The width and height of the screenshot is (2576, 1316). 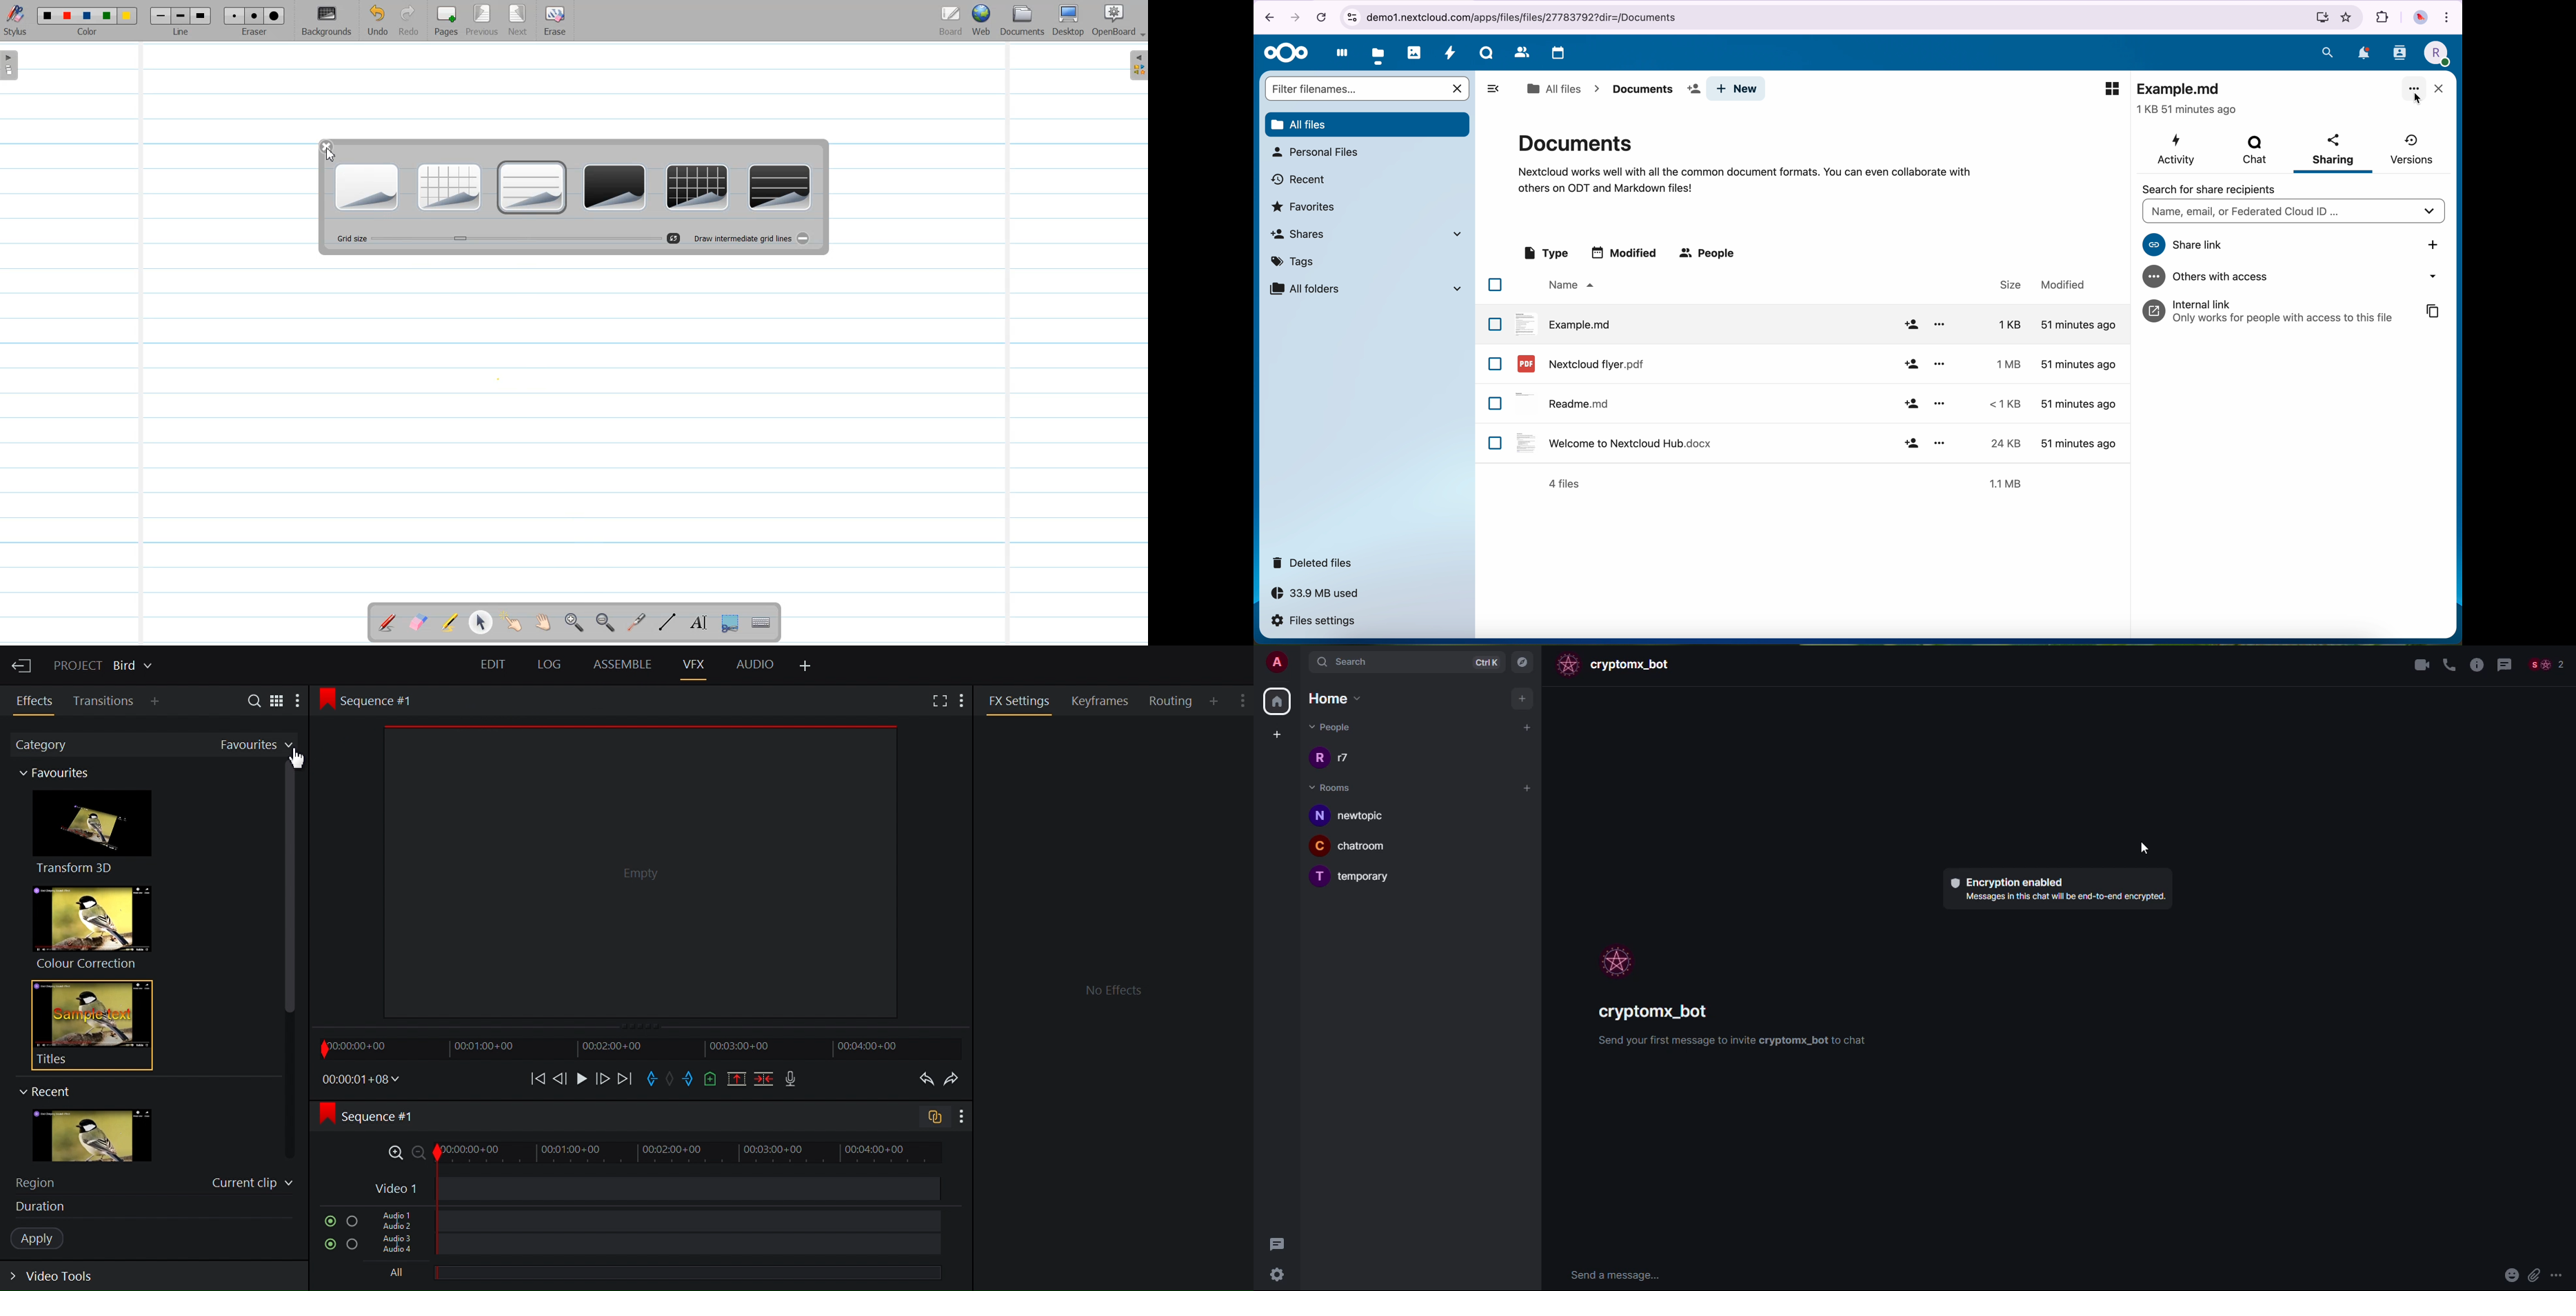 I want to click on Mute/Unmute, so click(x=330, y=1221).